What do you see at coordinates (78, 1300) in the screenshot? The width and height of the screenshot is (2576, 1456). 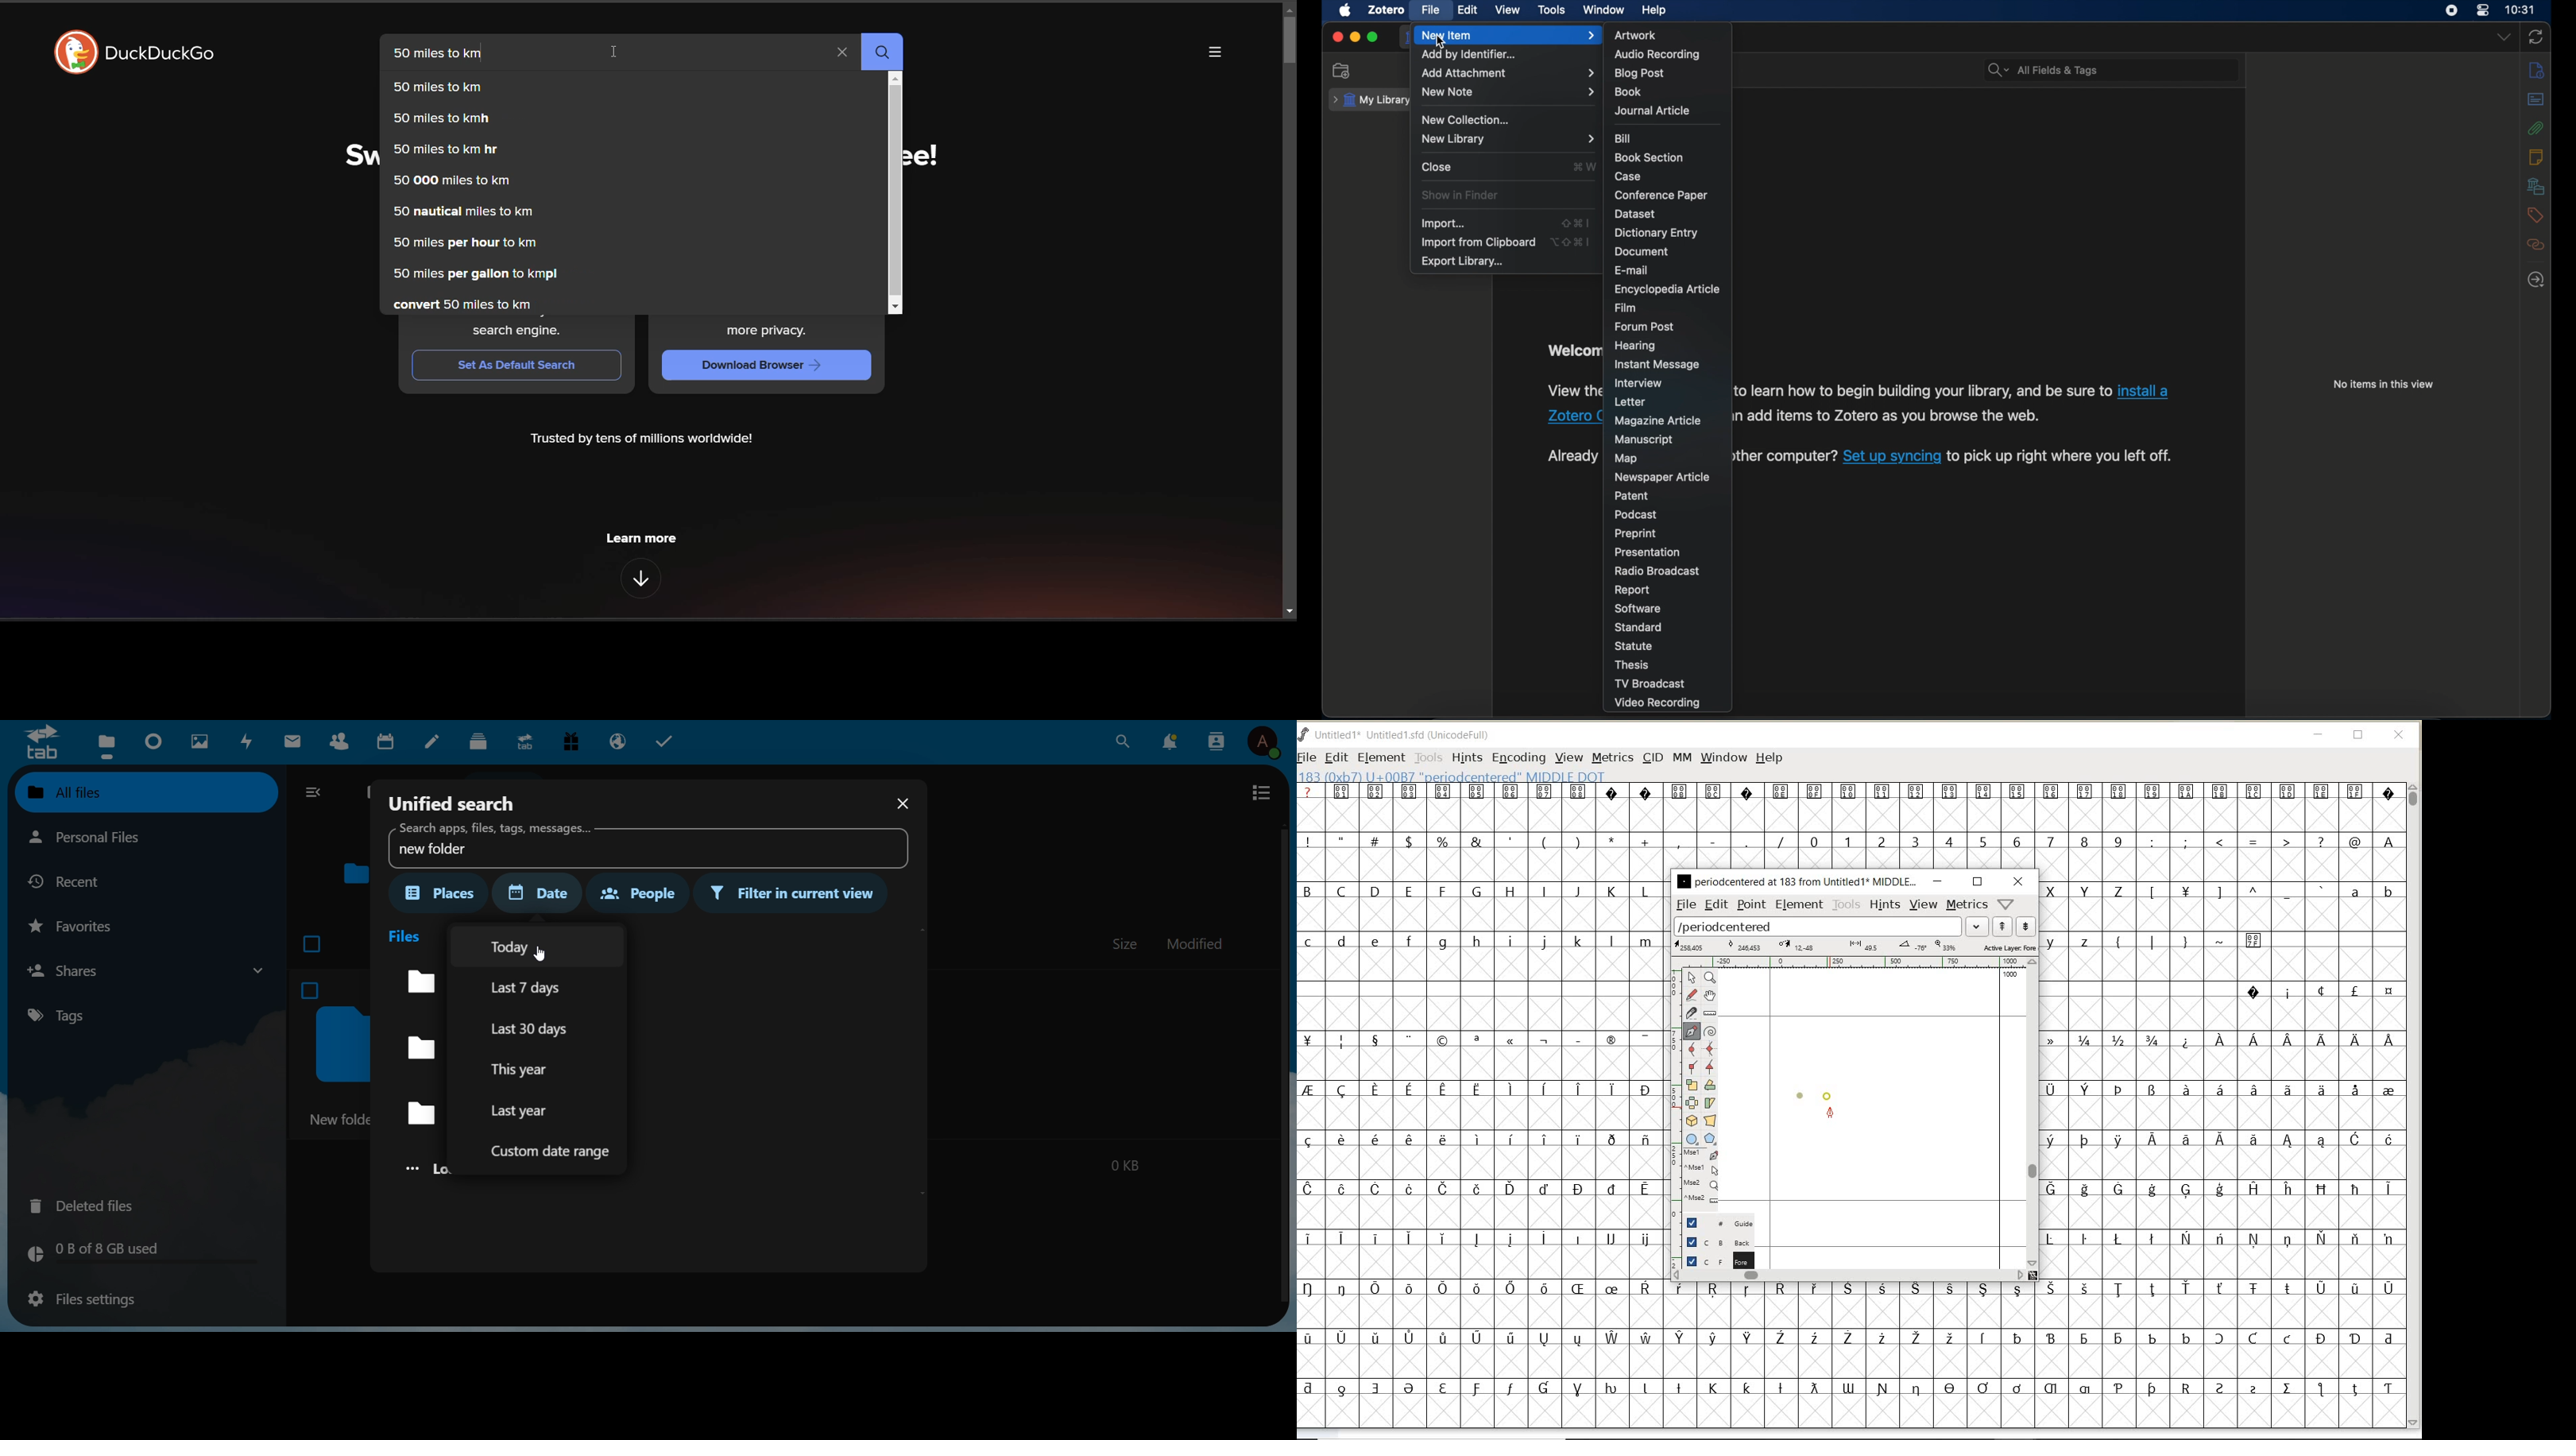 I see `files setting` at bounding box center [78, 1300].